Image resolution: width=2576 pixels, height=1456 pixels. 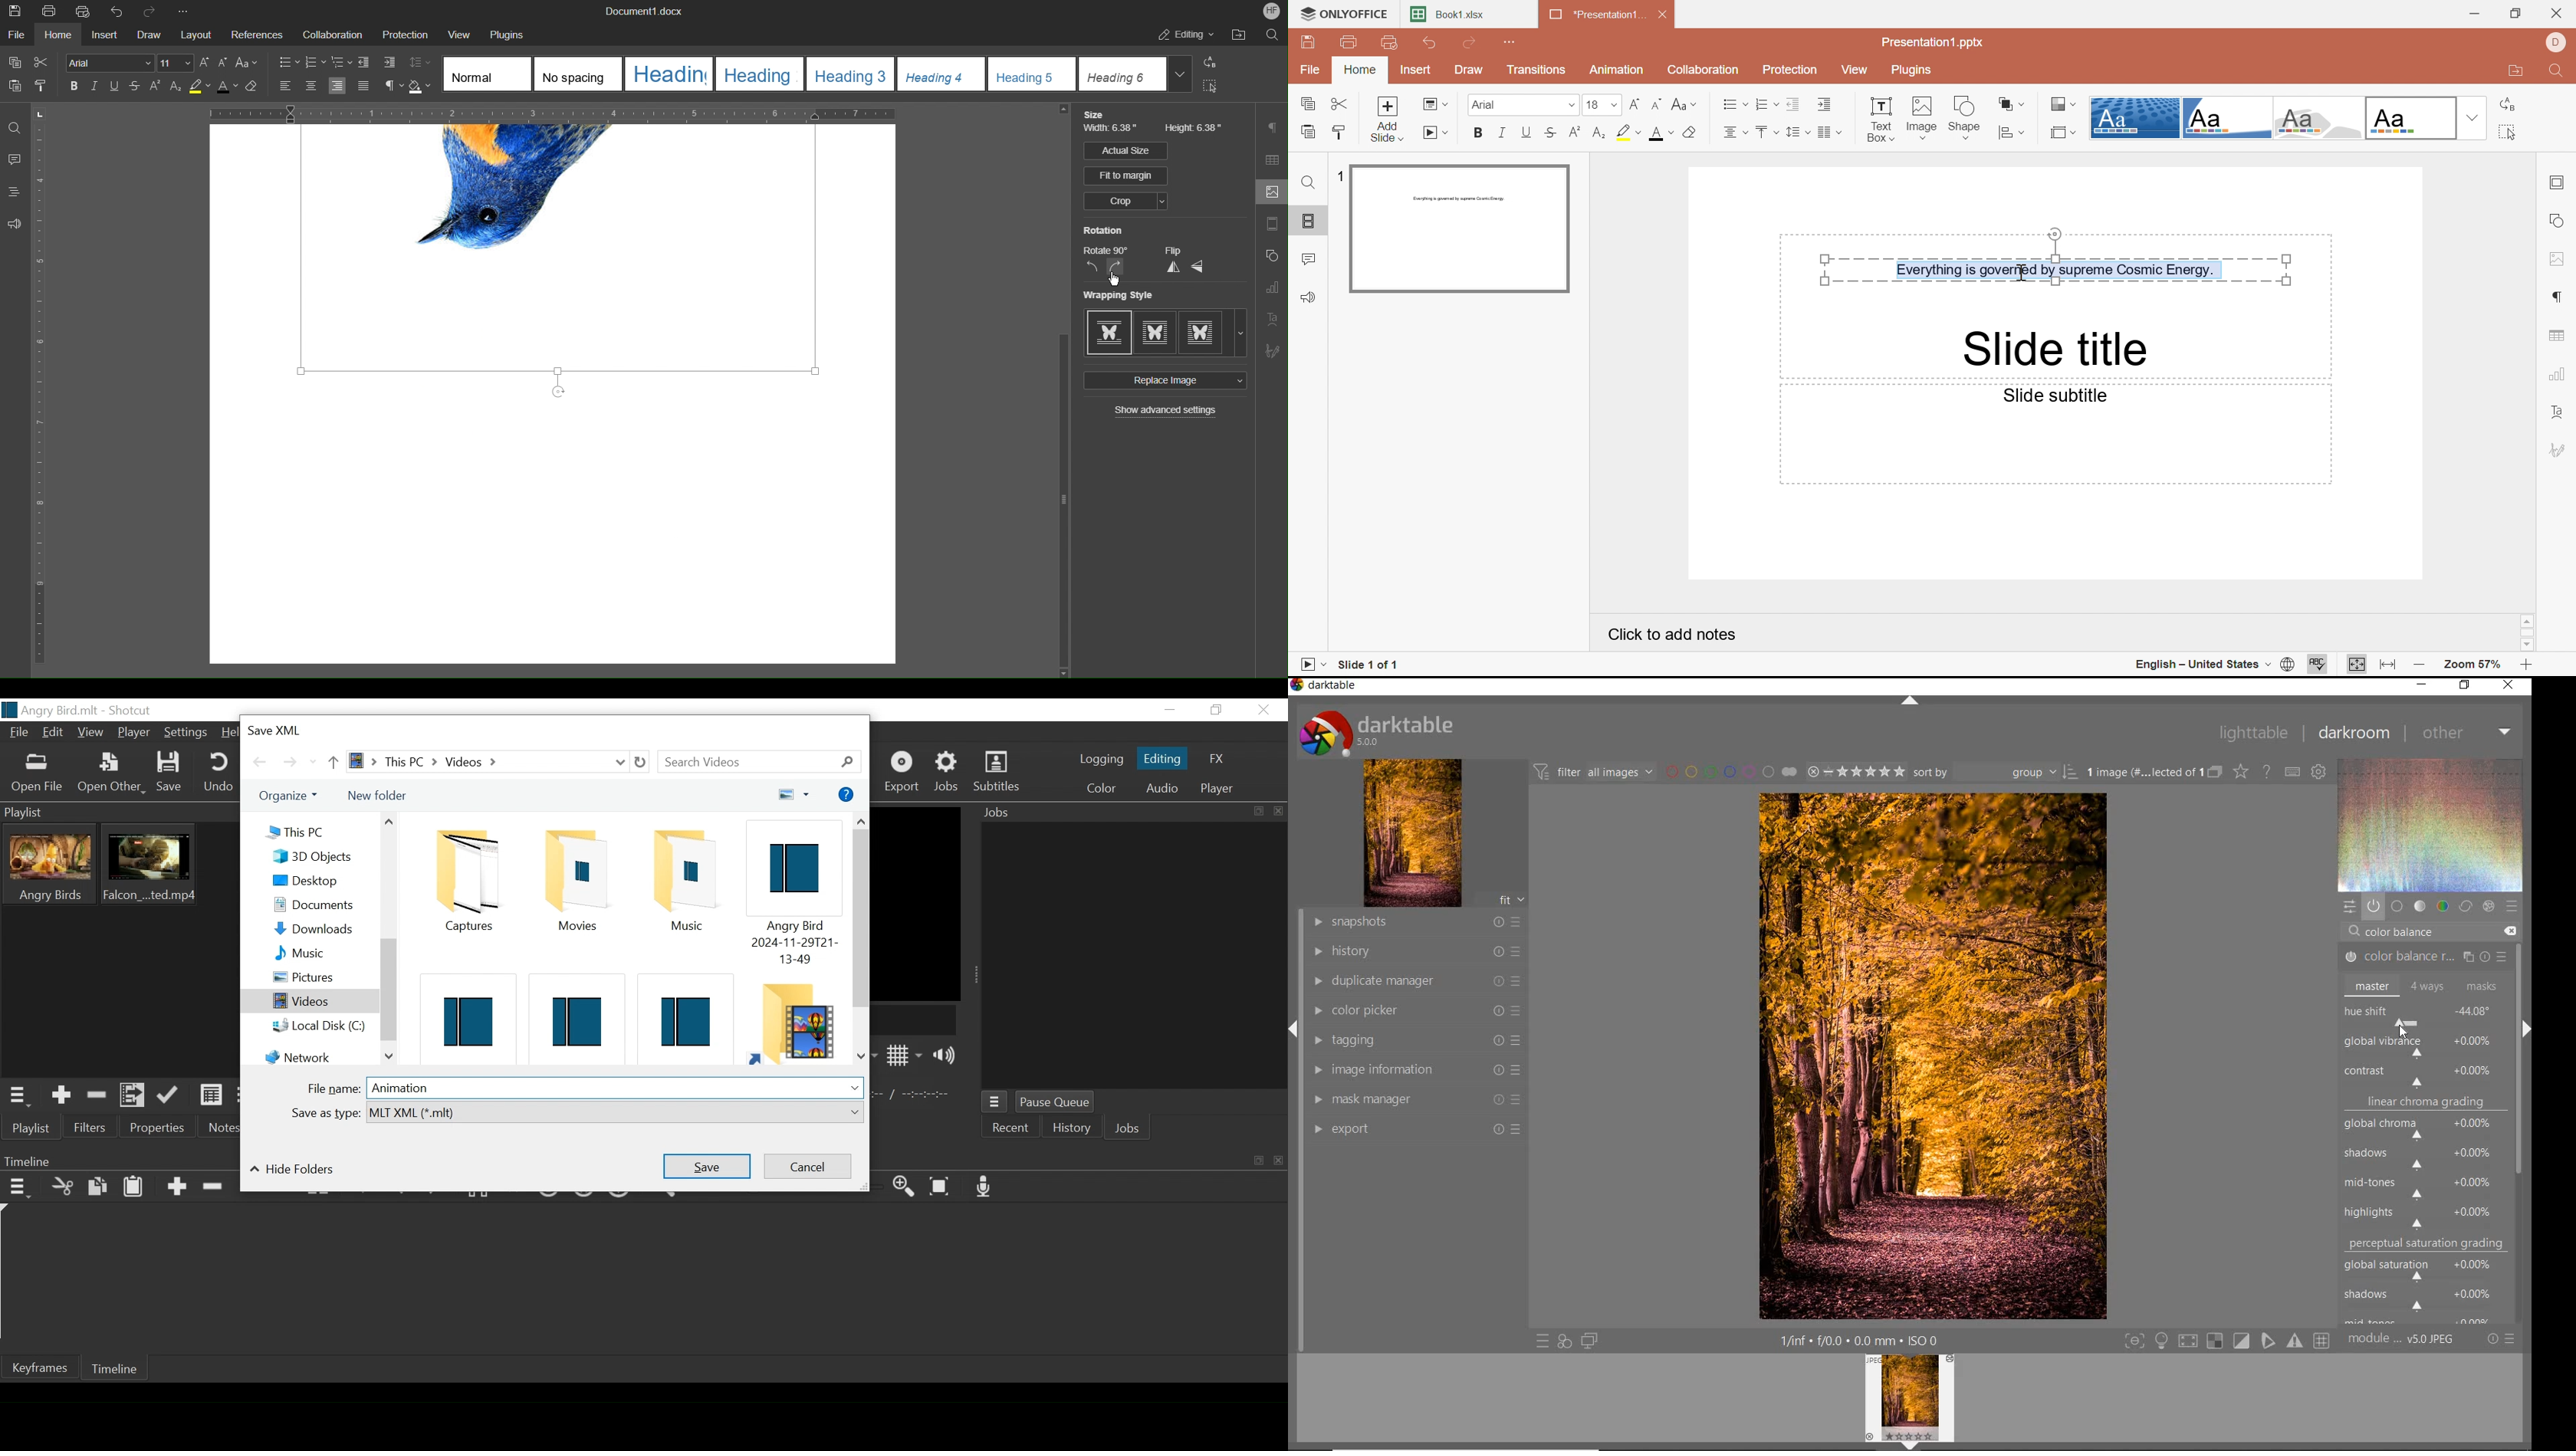 What do you see at coordinates (1173, 252) in the screenshot?
I see `Flip` at bounding box center [1173, 252].